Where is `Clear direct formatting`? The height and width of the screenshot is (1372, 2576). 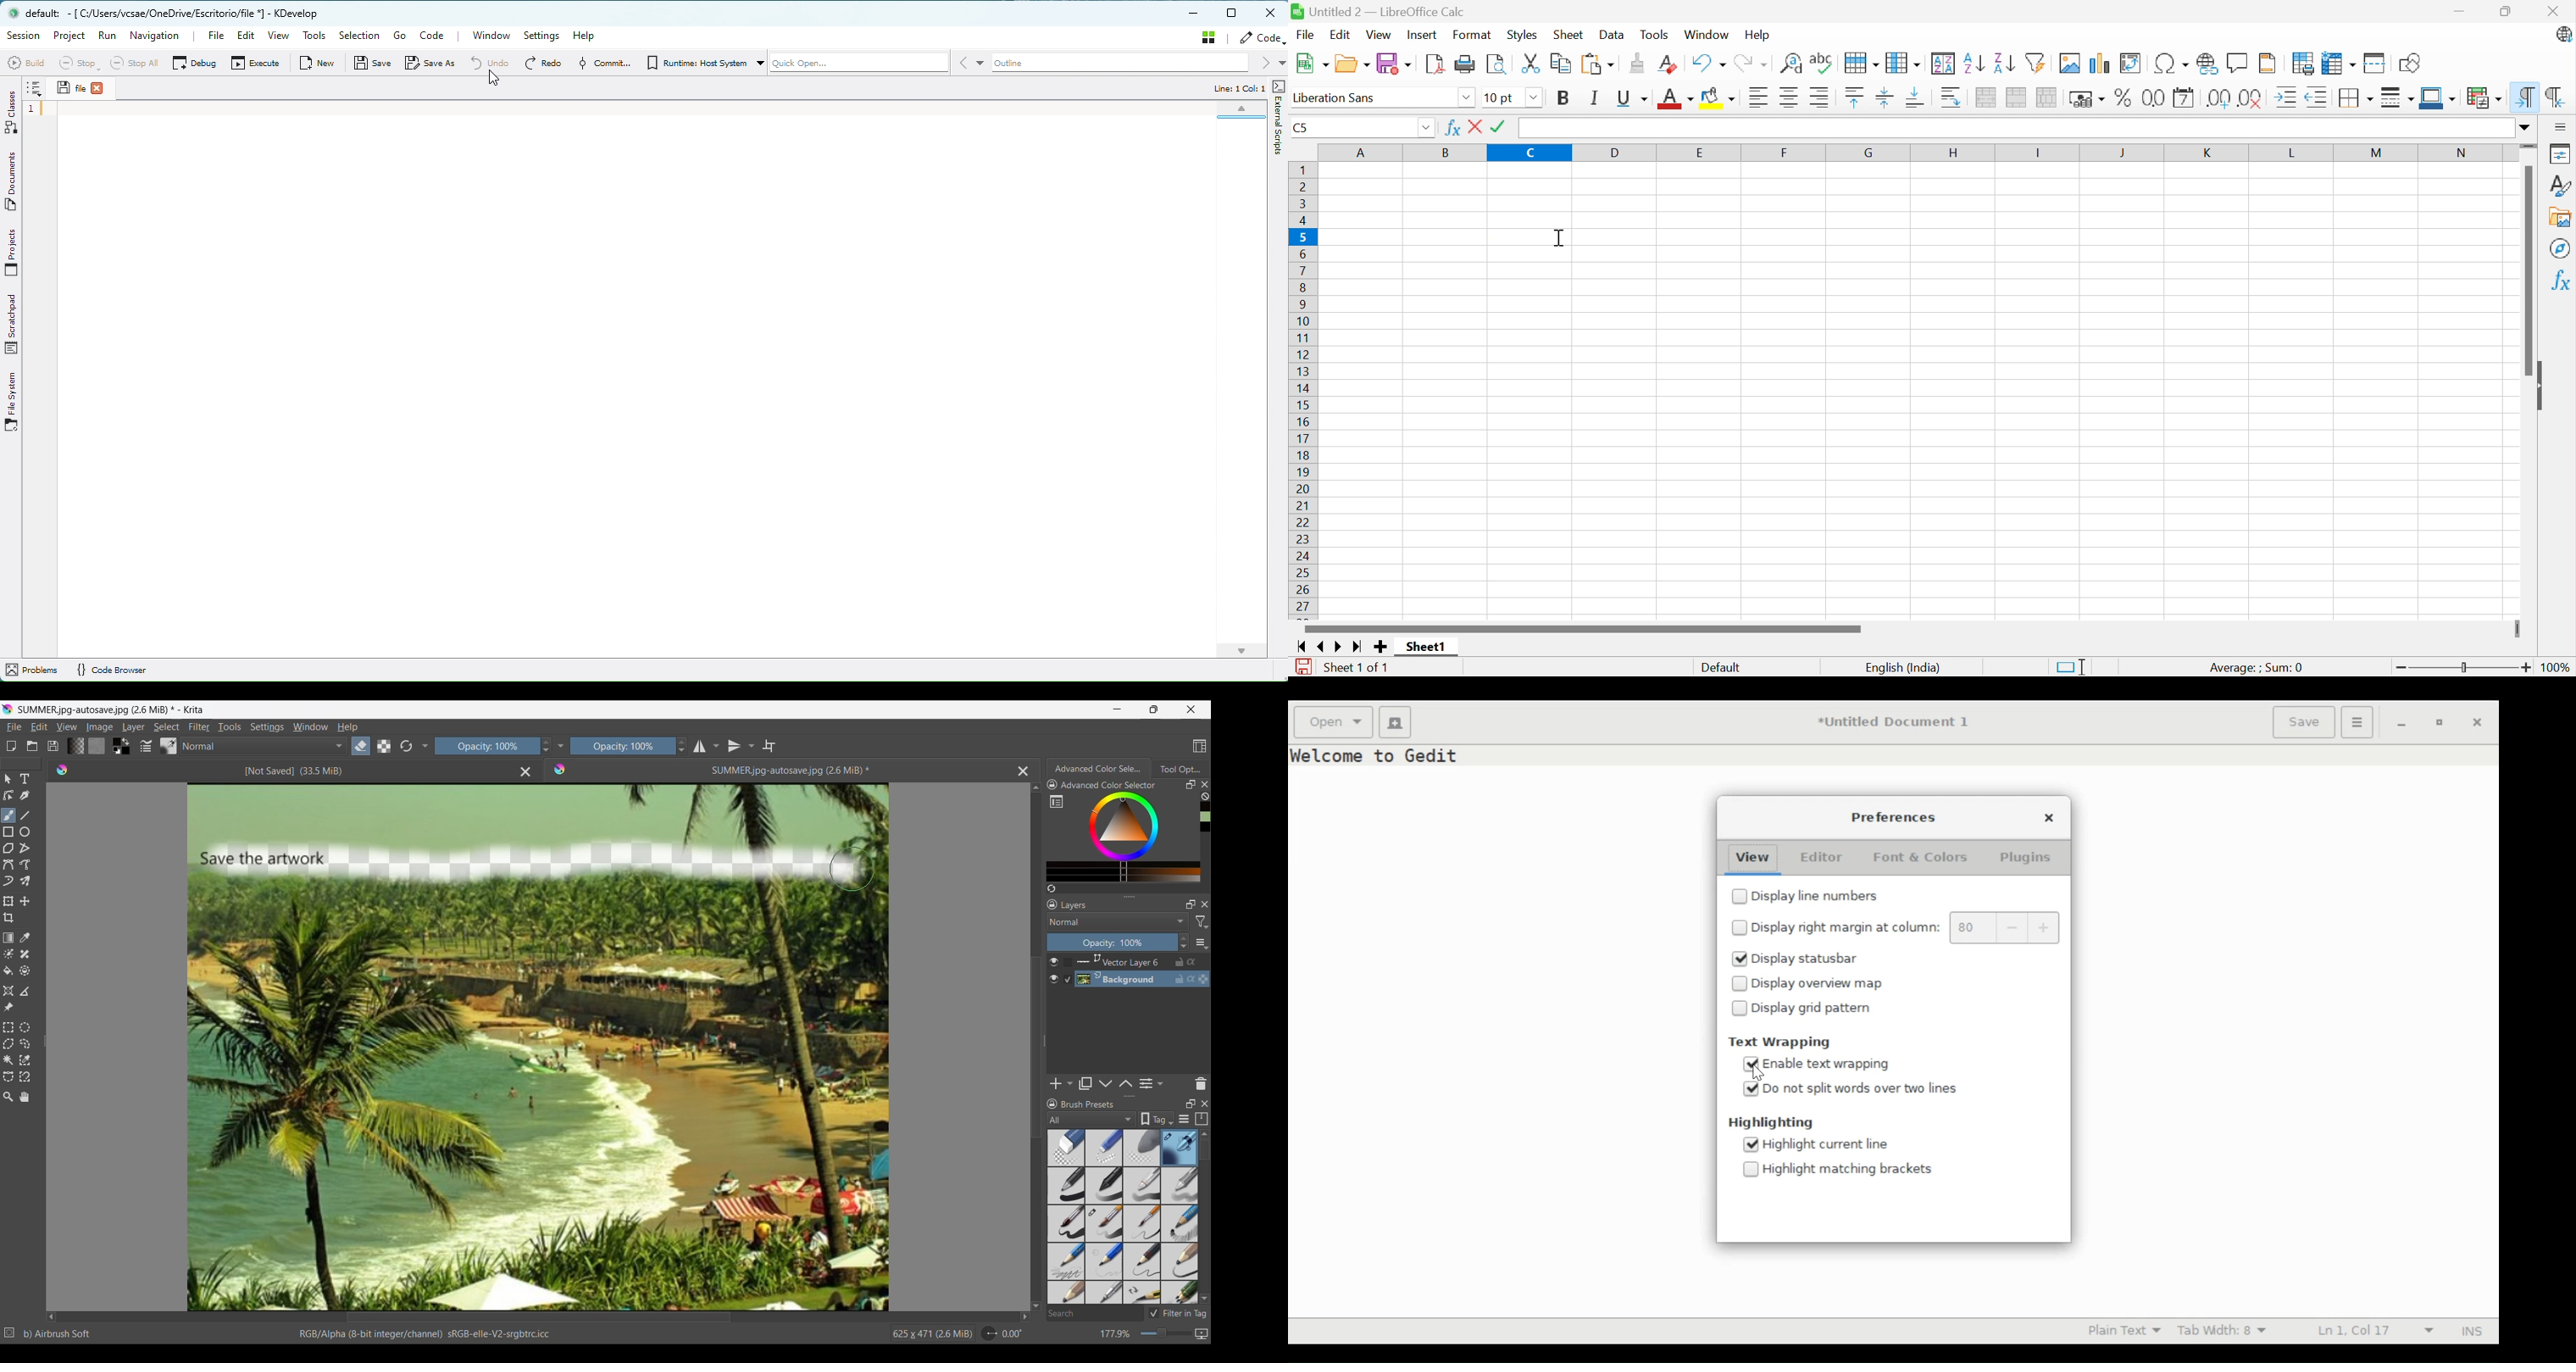
Clear direct formatting is located at coordinates (1671, 64).